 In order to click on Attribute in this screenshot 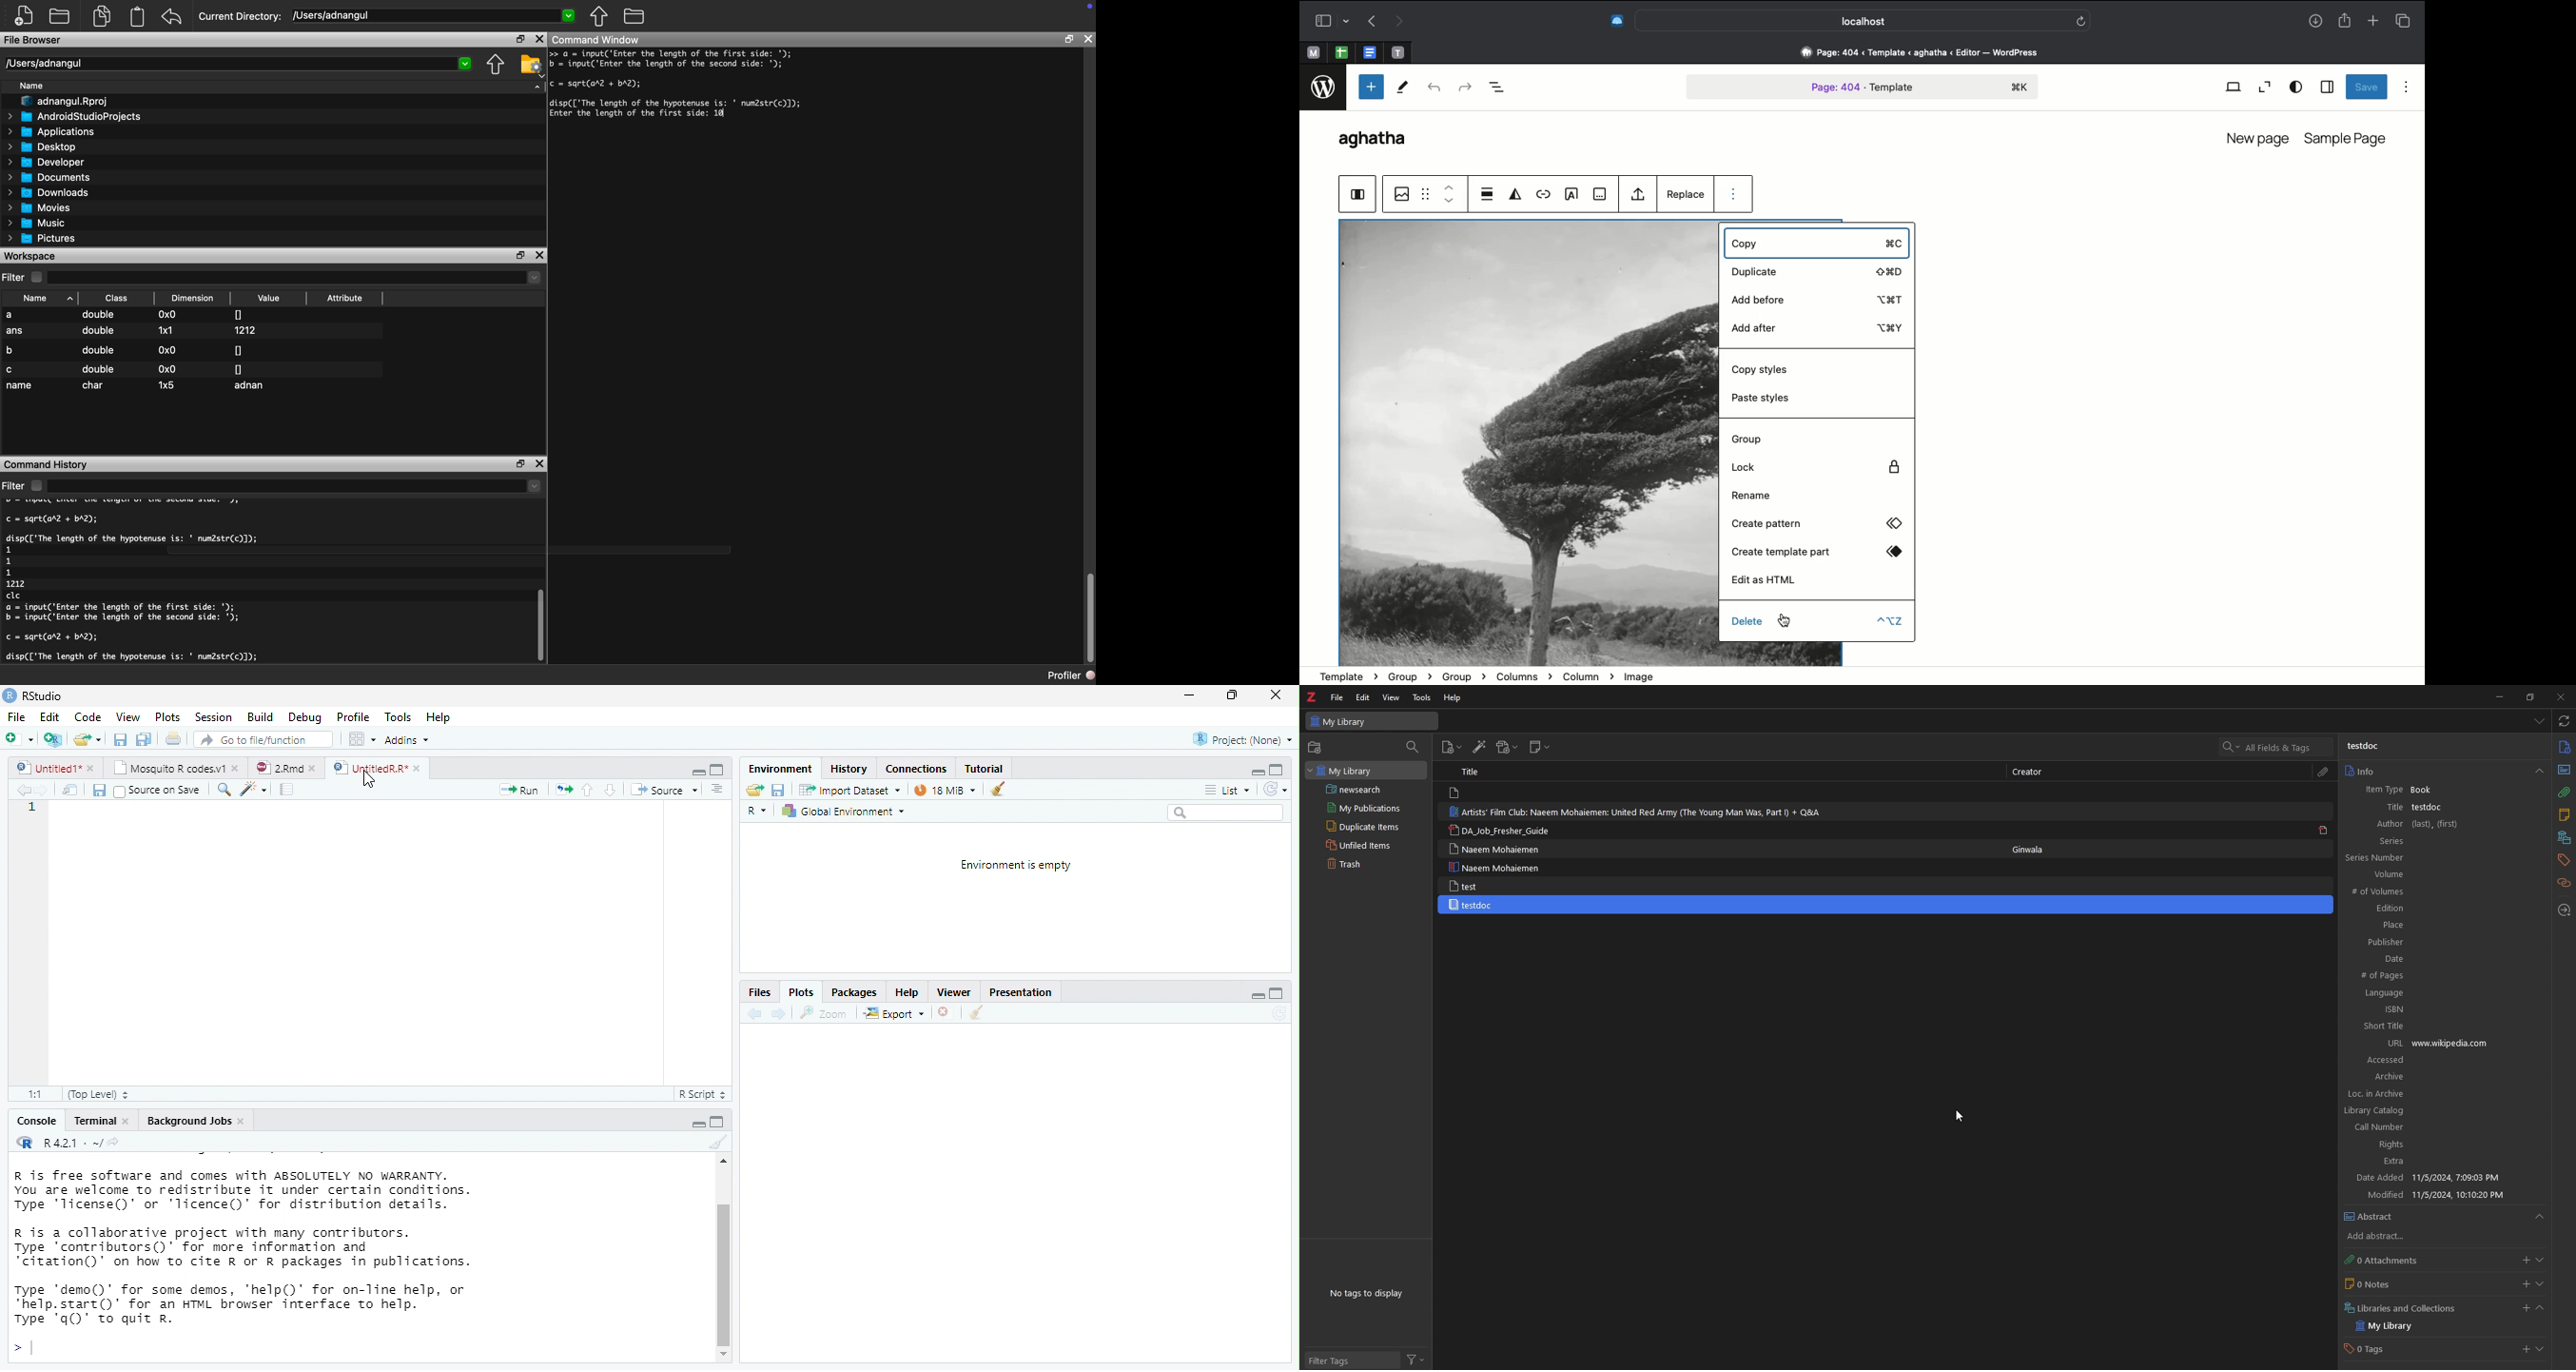, I will do `click(345, 300)`.